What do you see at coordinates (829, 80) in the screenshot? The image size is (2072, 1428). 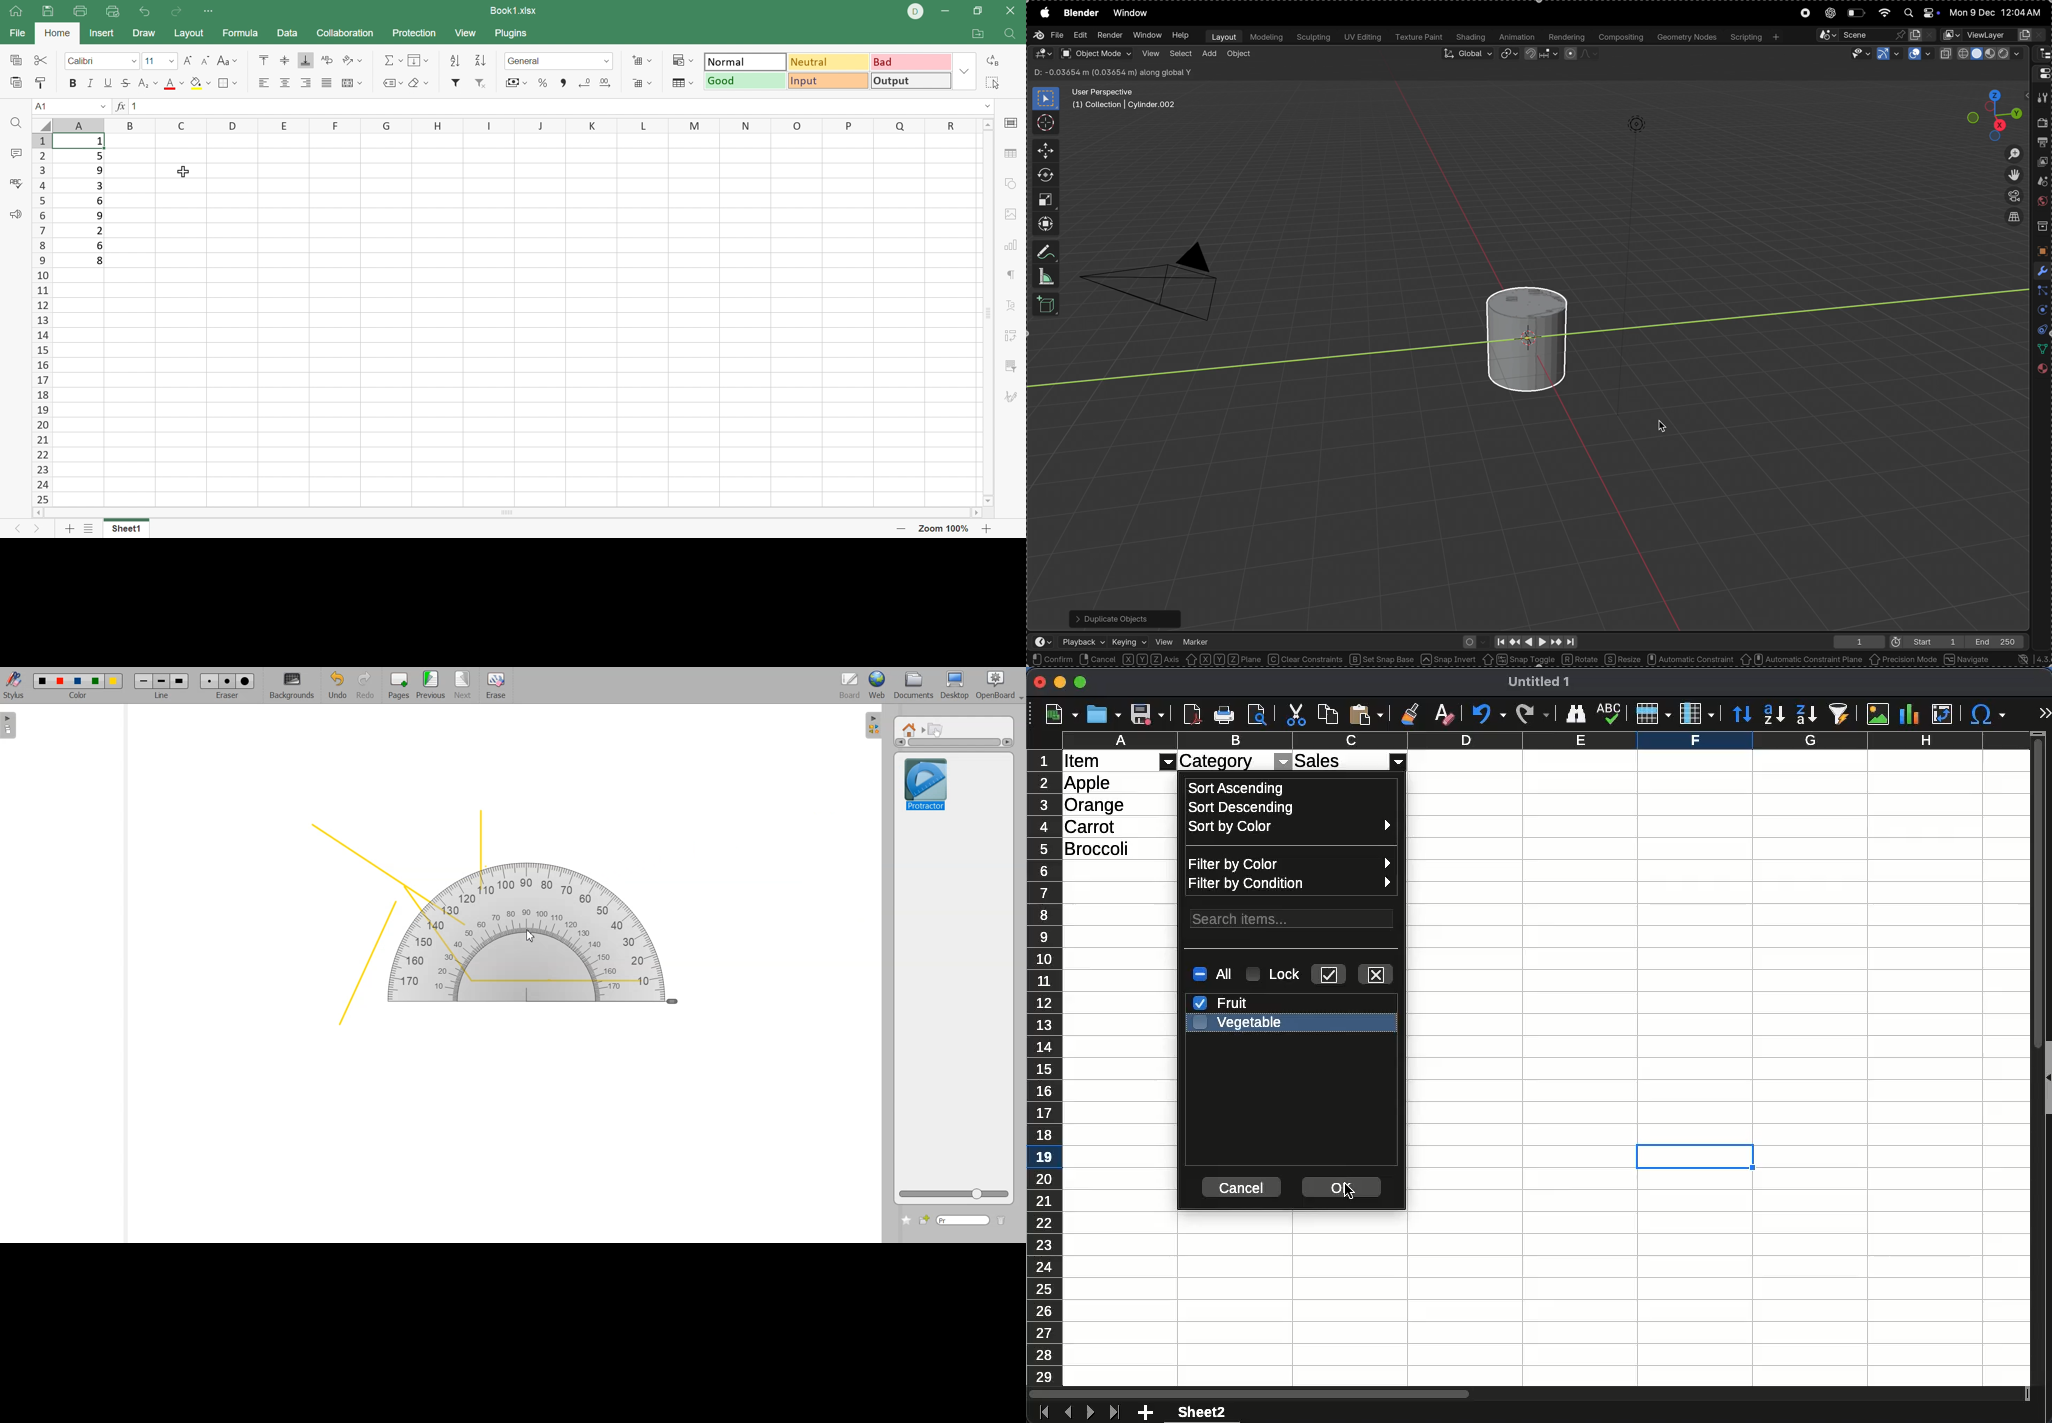 I see `Input` at bounding box center [829, 80].